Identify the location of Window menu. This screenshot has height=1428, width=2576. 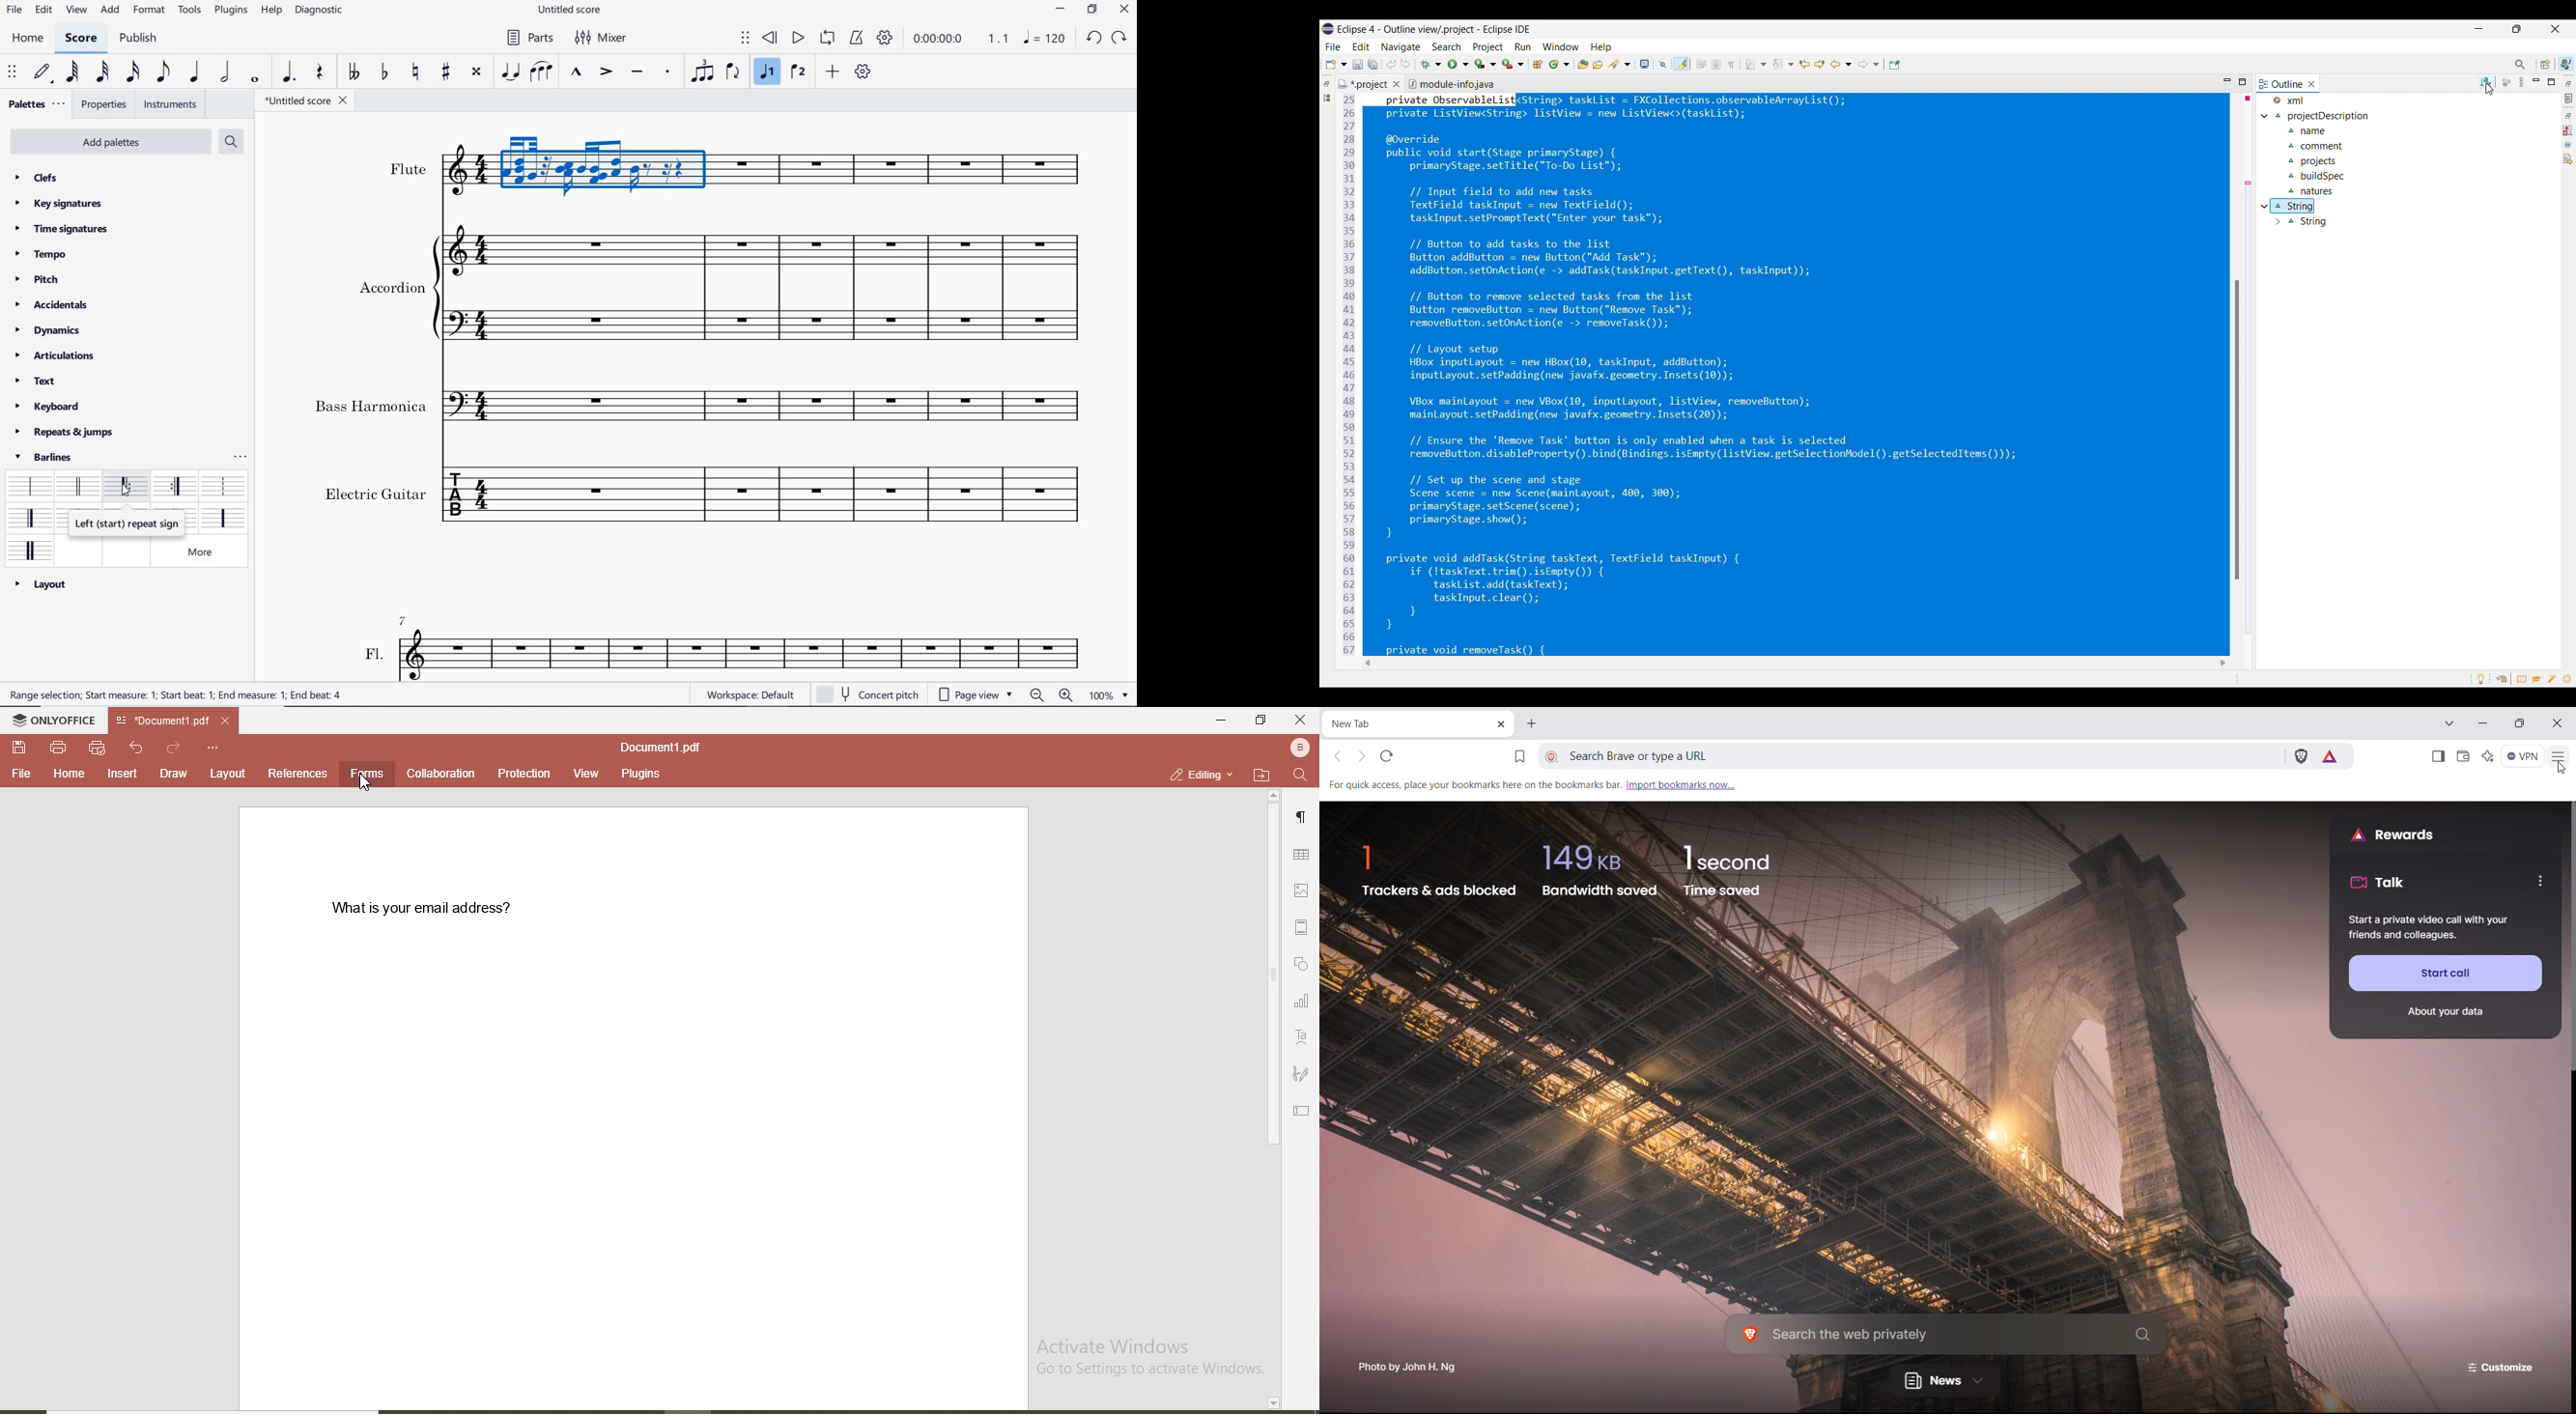
(1561, 46).